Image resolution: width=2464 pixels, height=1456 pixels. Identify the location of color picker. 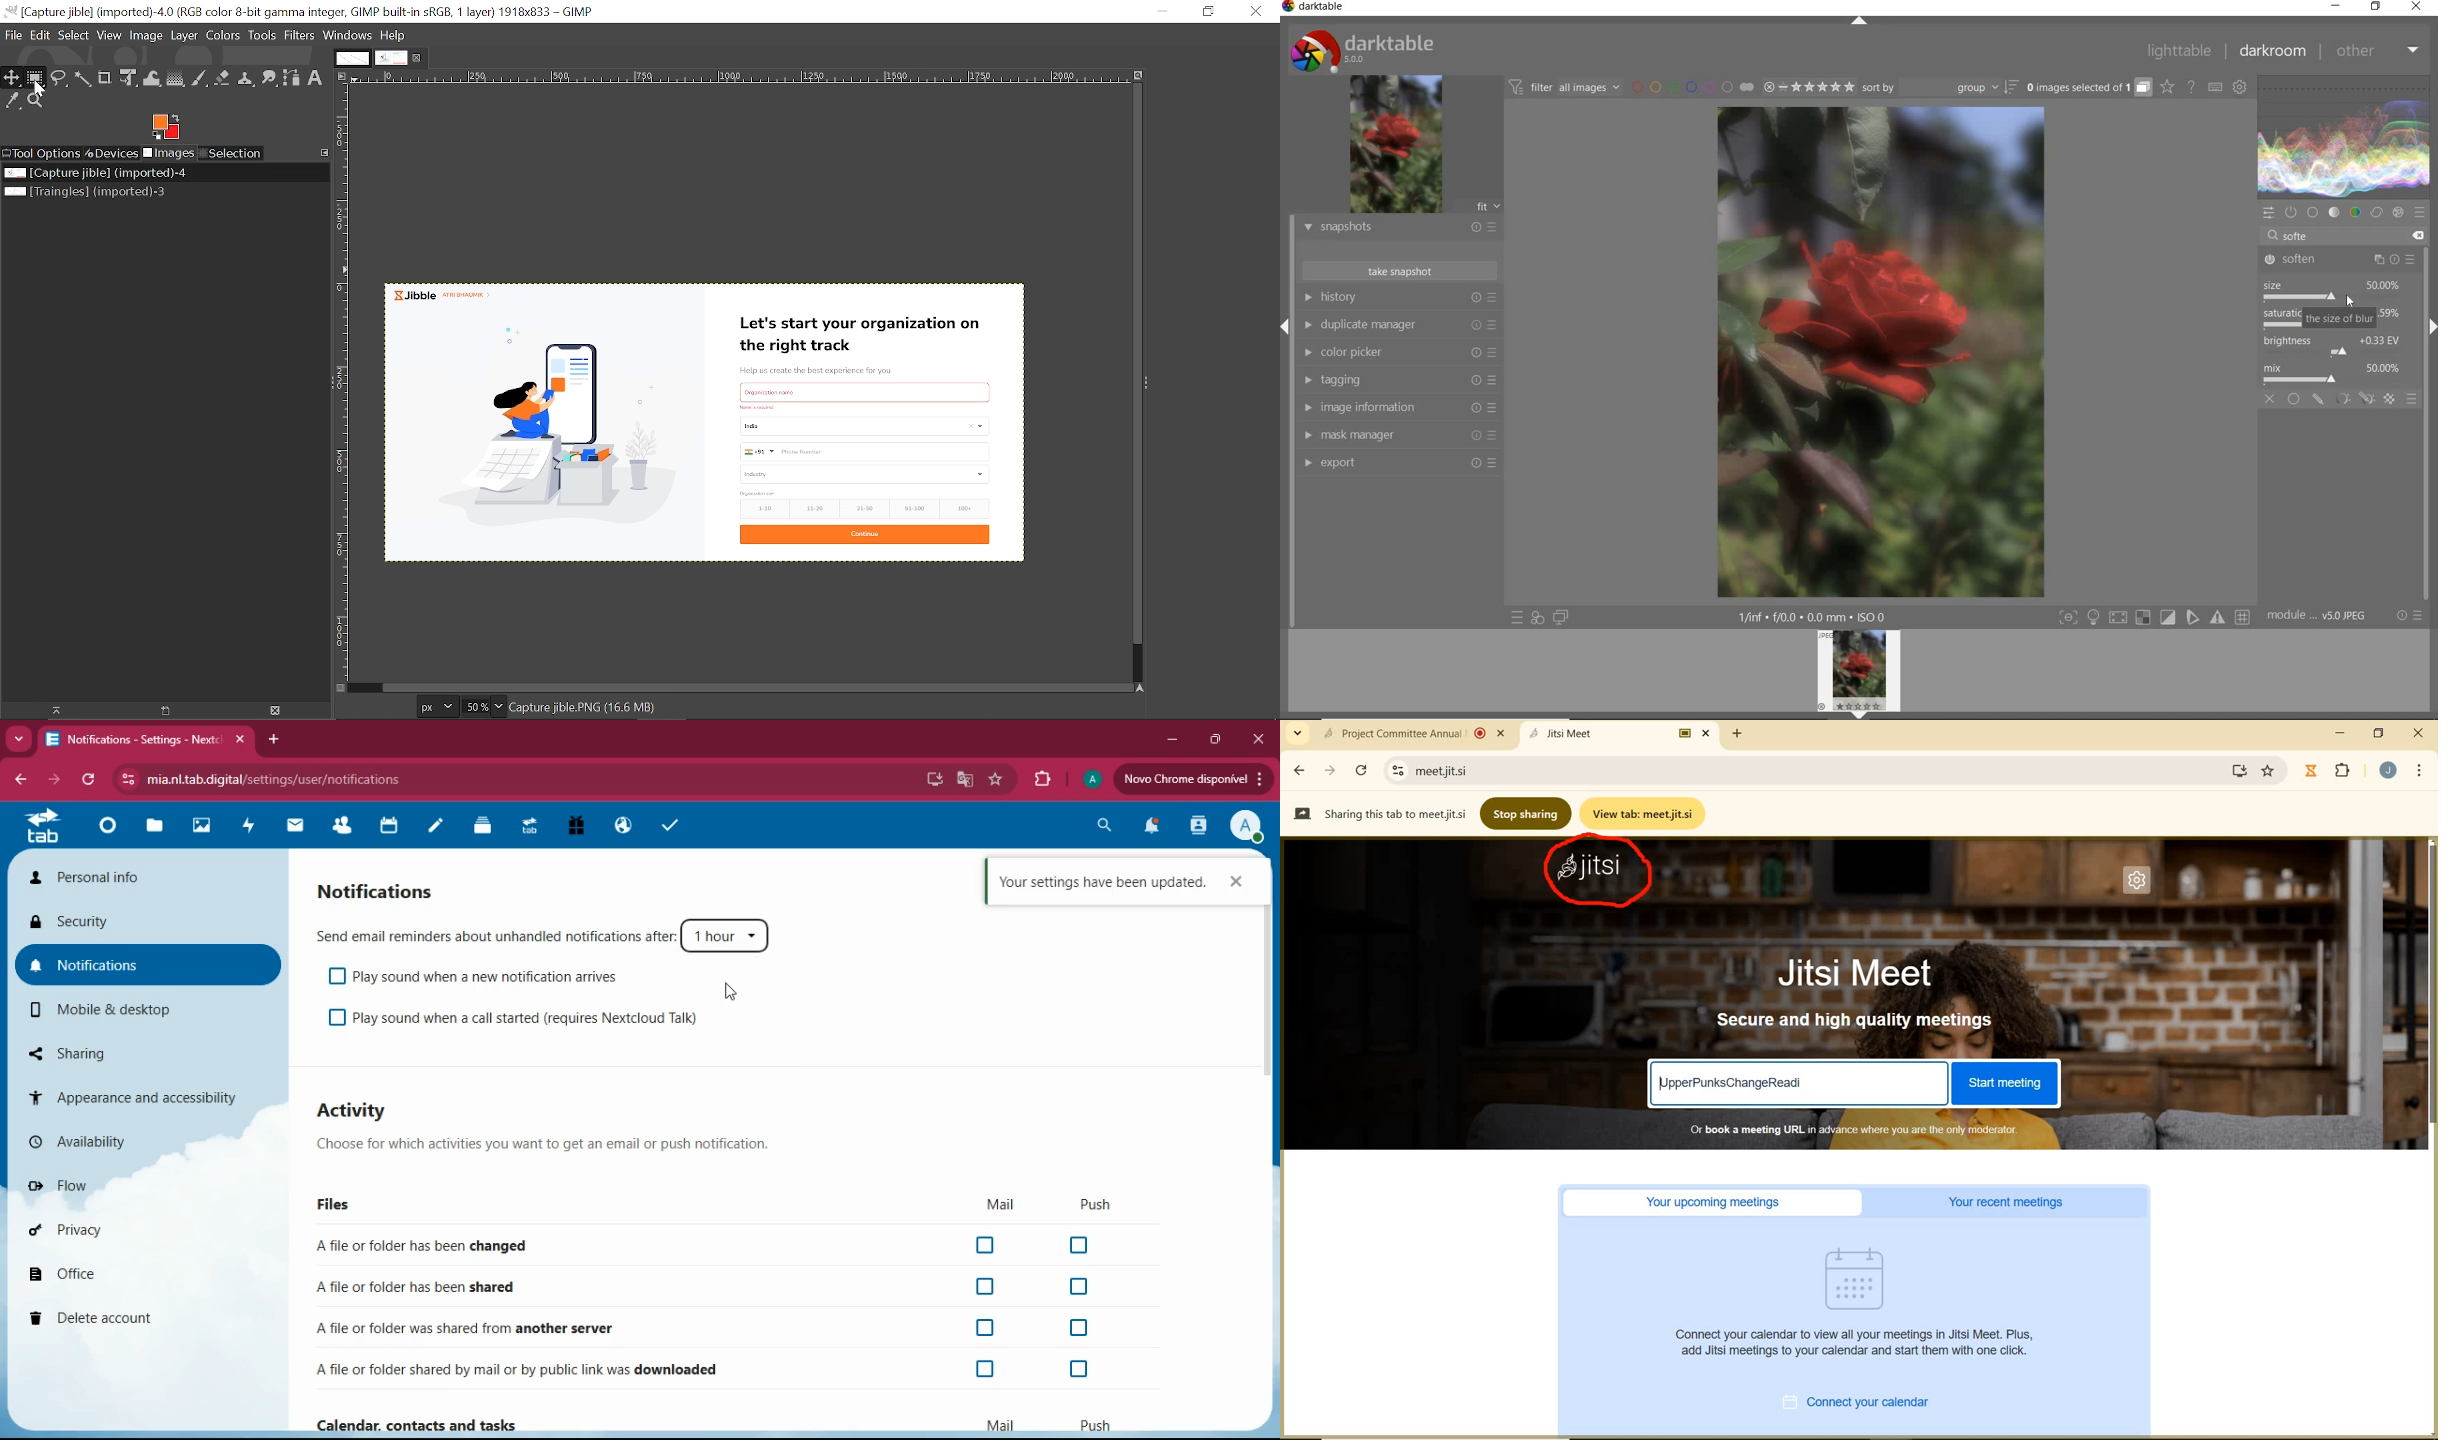
(1399, 354).